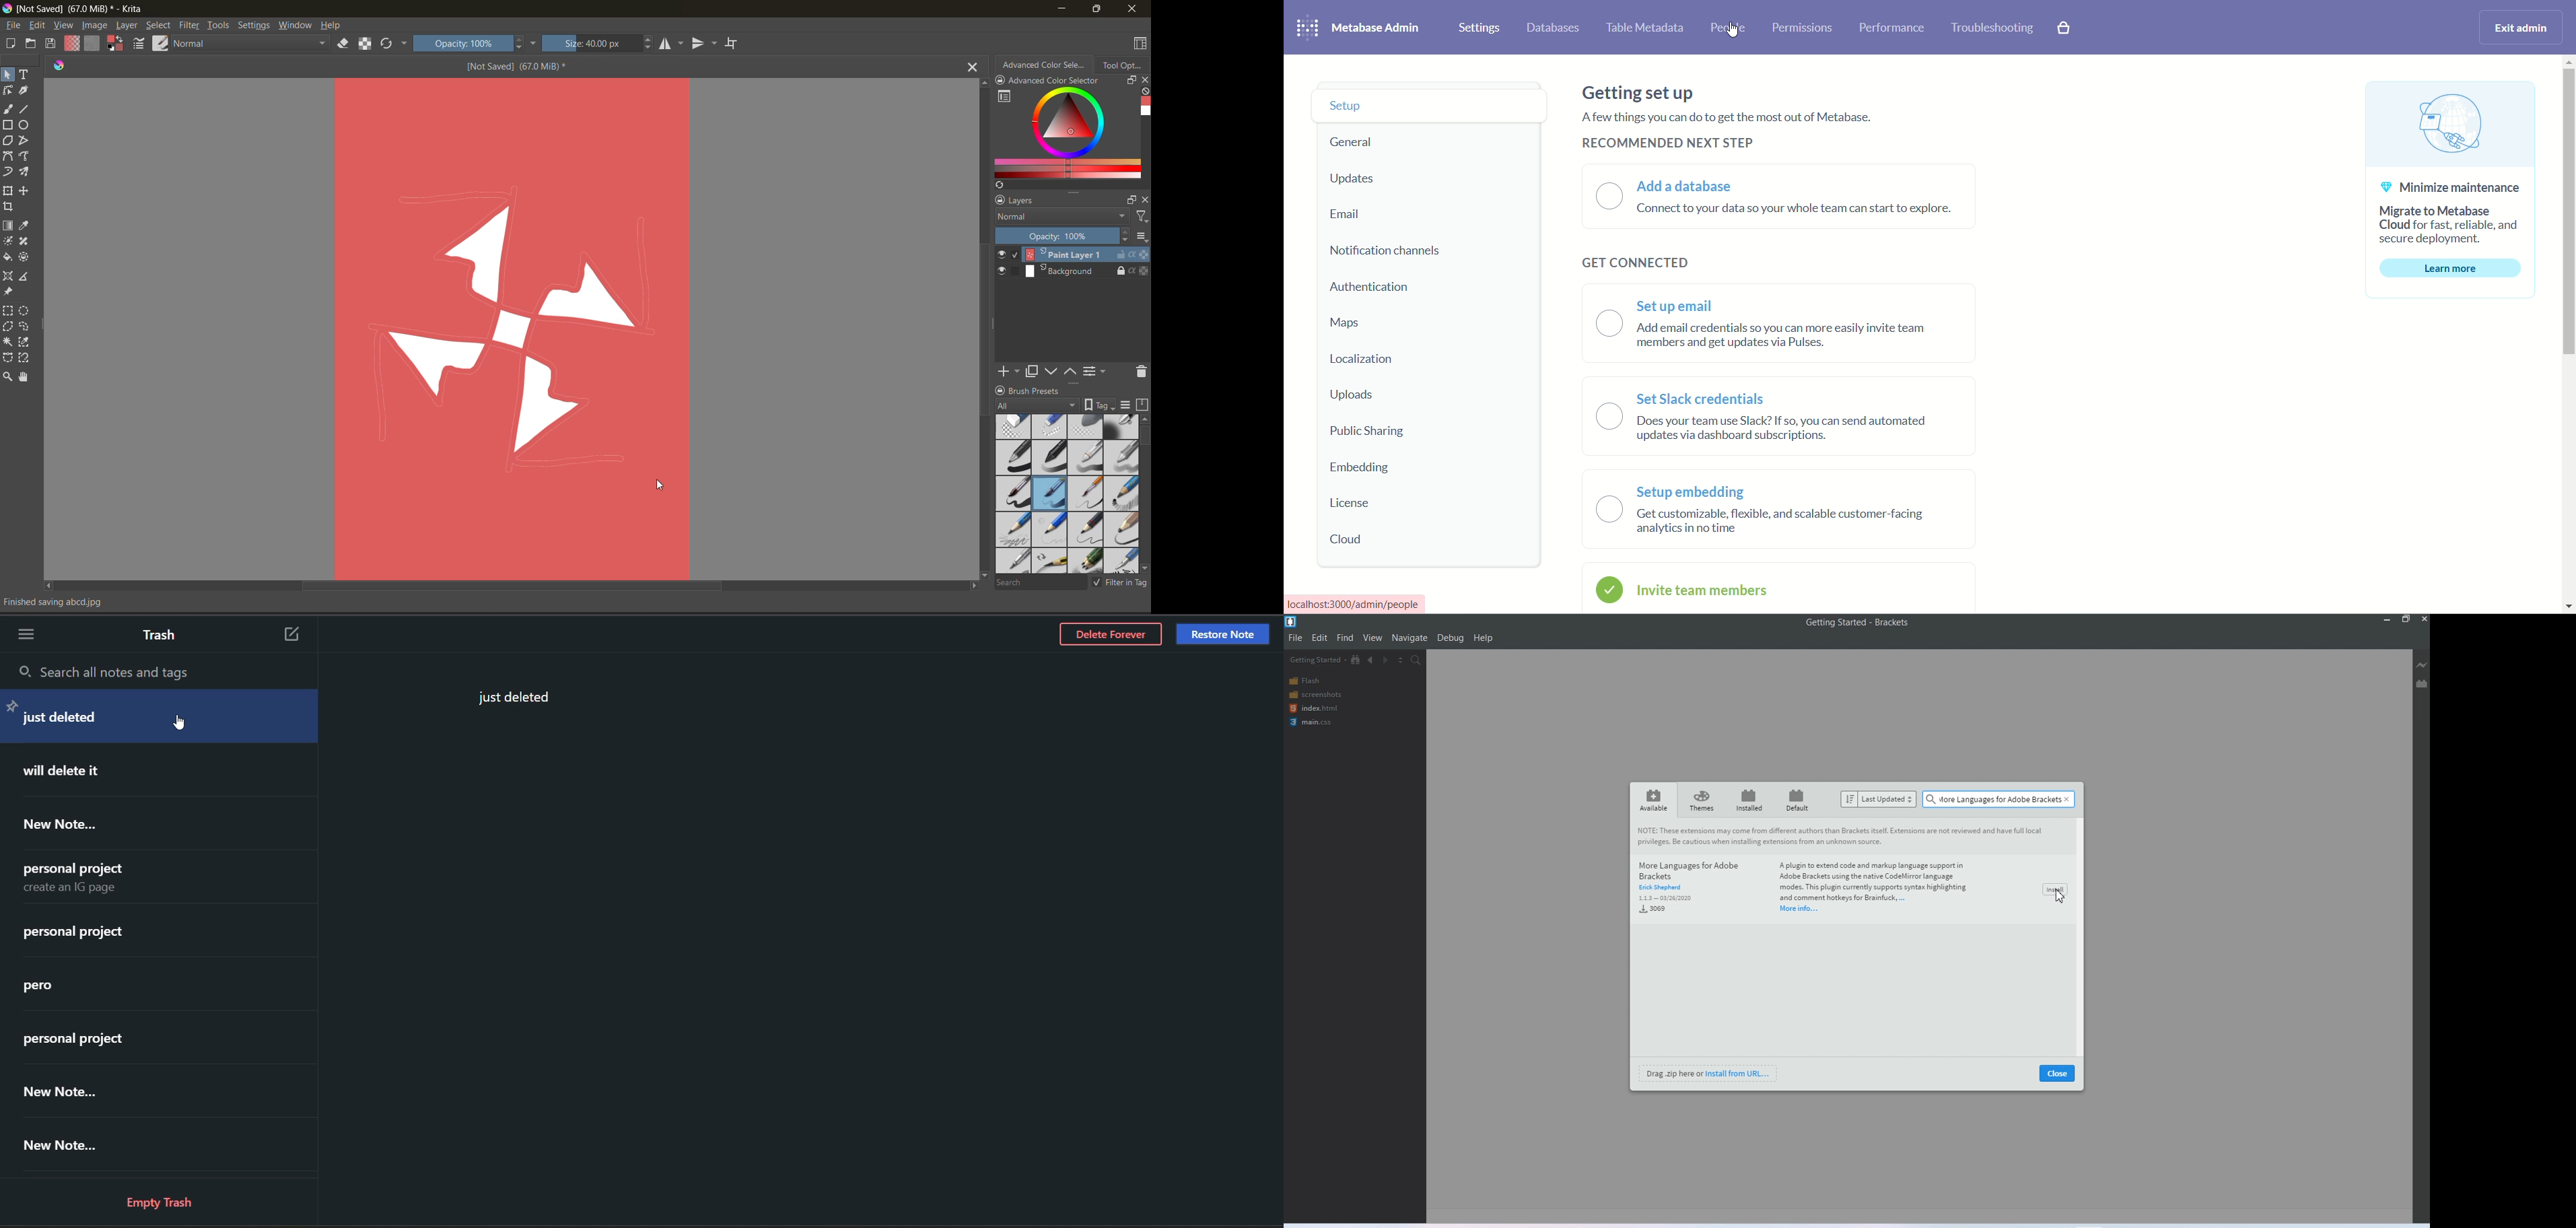 This screenshot has width=2576, height=1232. Describe the element at coordinates (1694, 493) in the screenshot. I see `setup embedding` at that location.